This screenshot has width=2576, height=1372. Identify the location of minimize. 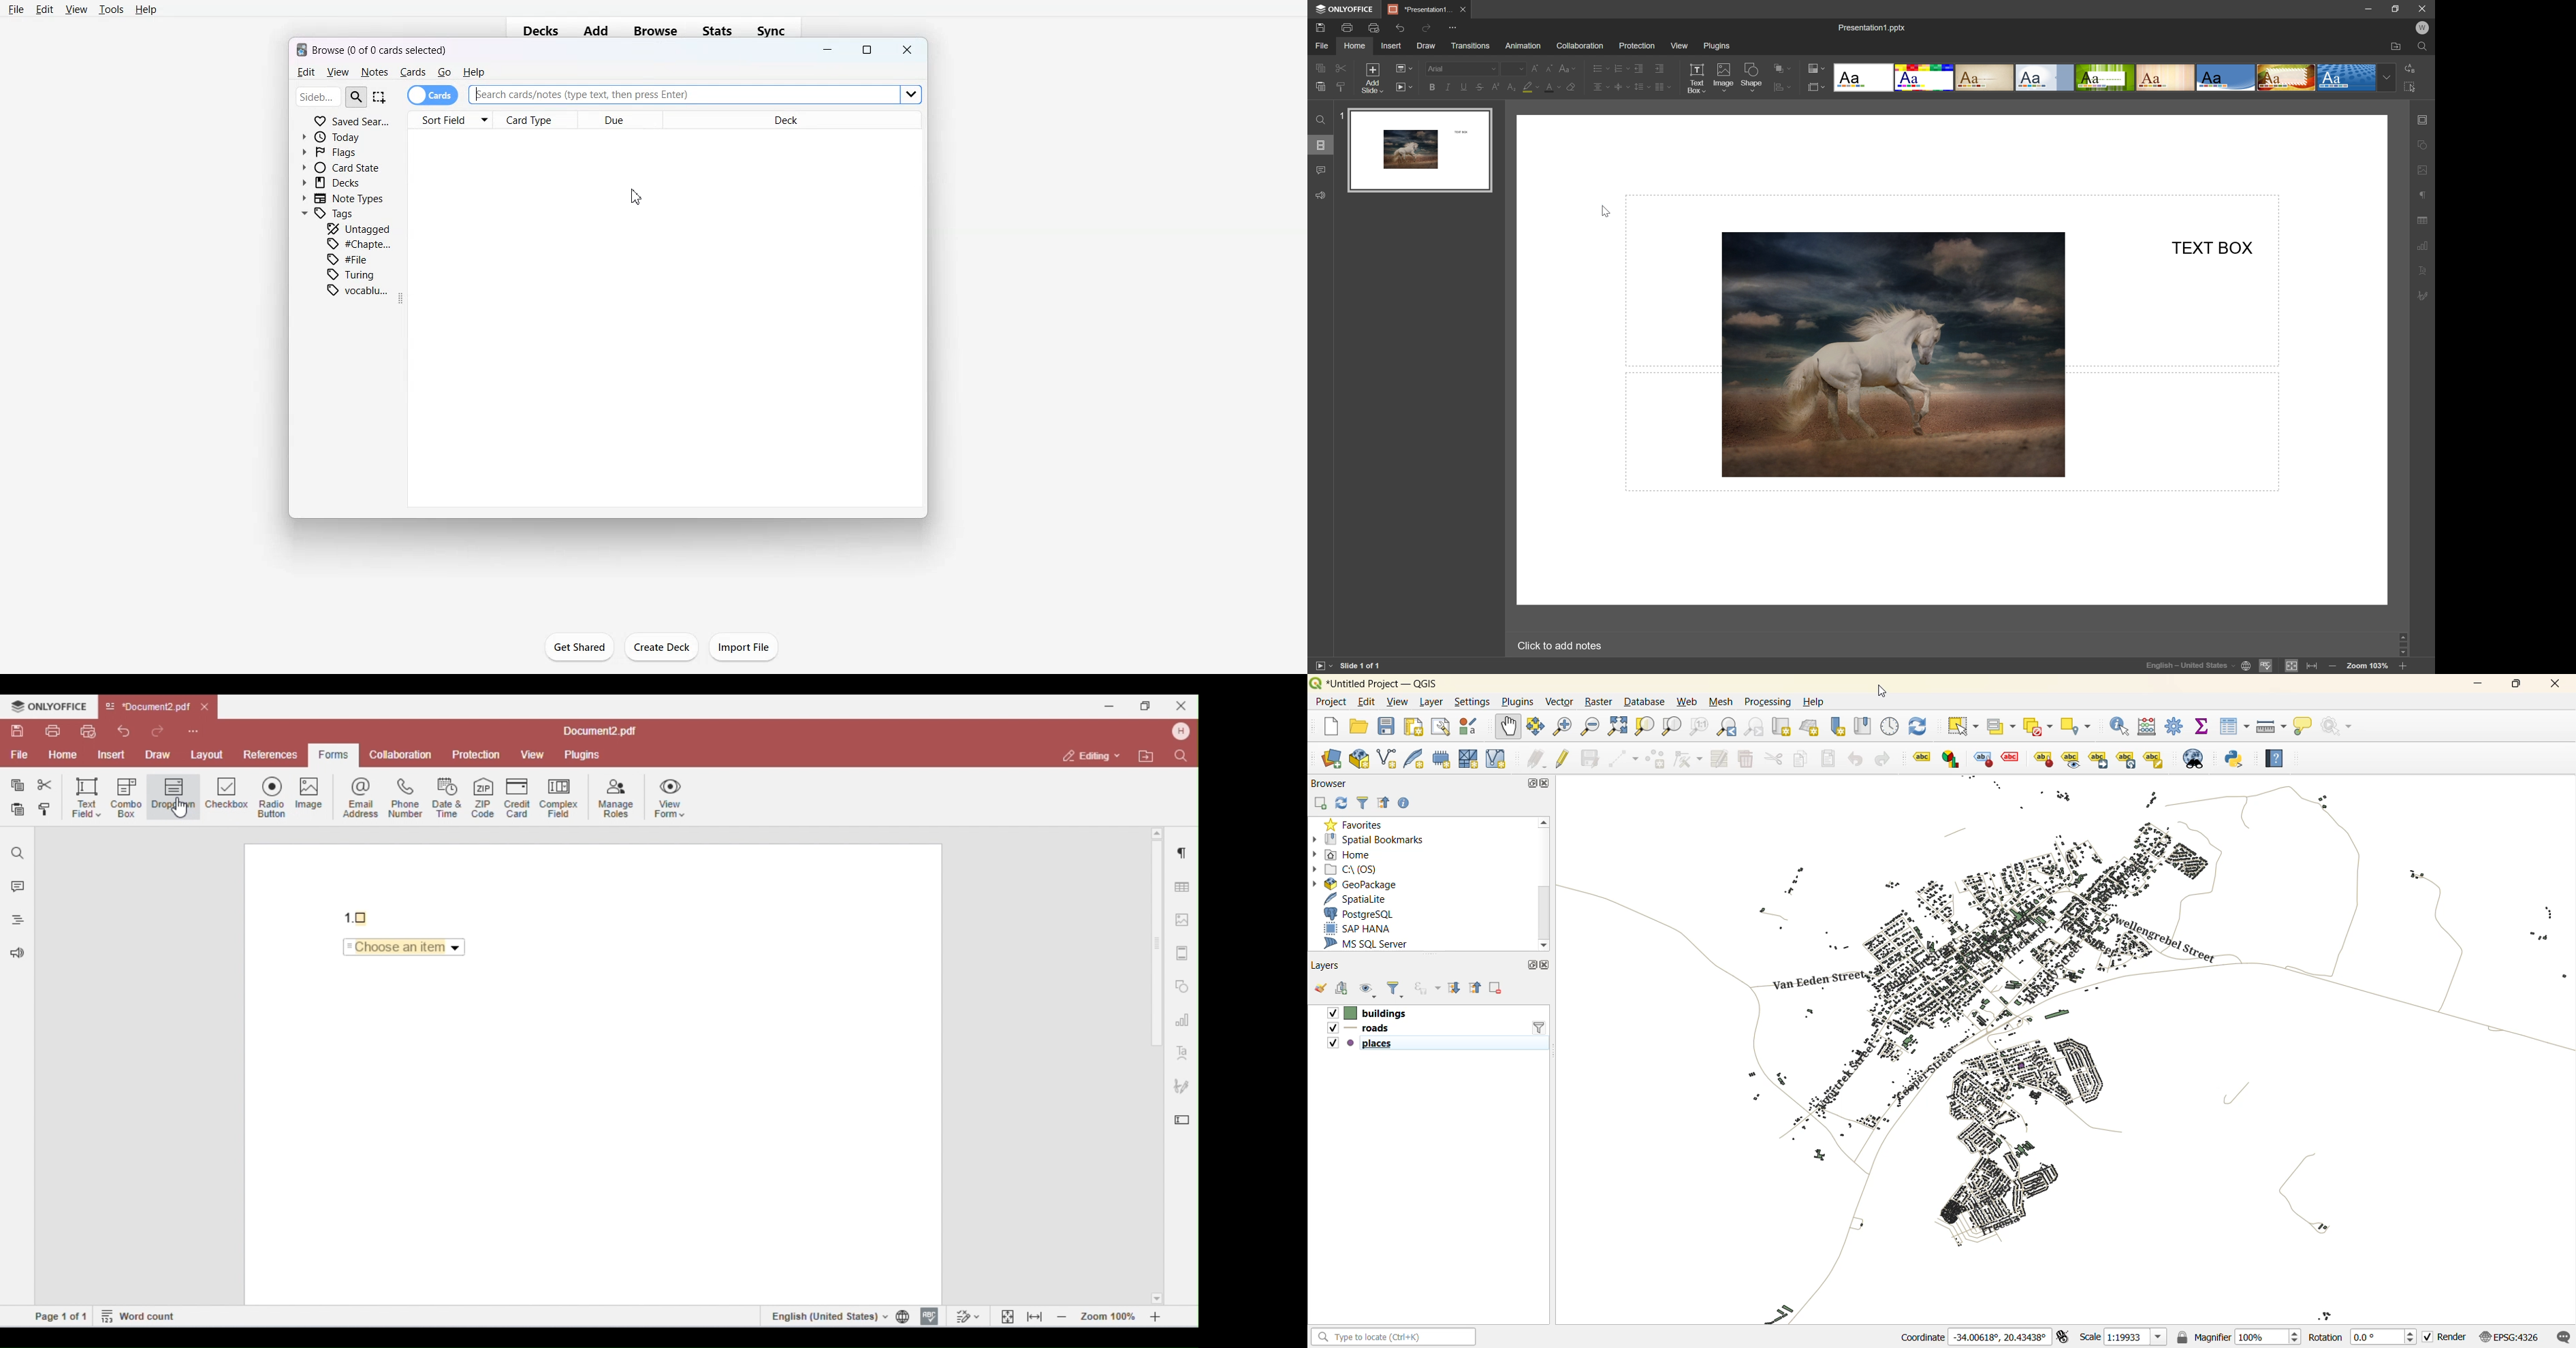
(2476, 685).